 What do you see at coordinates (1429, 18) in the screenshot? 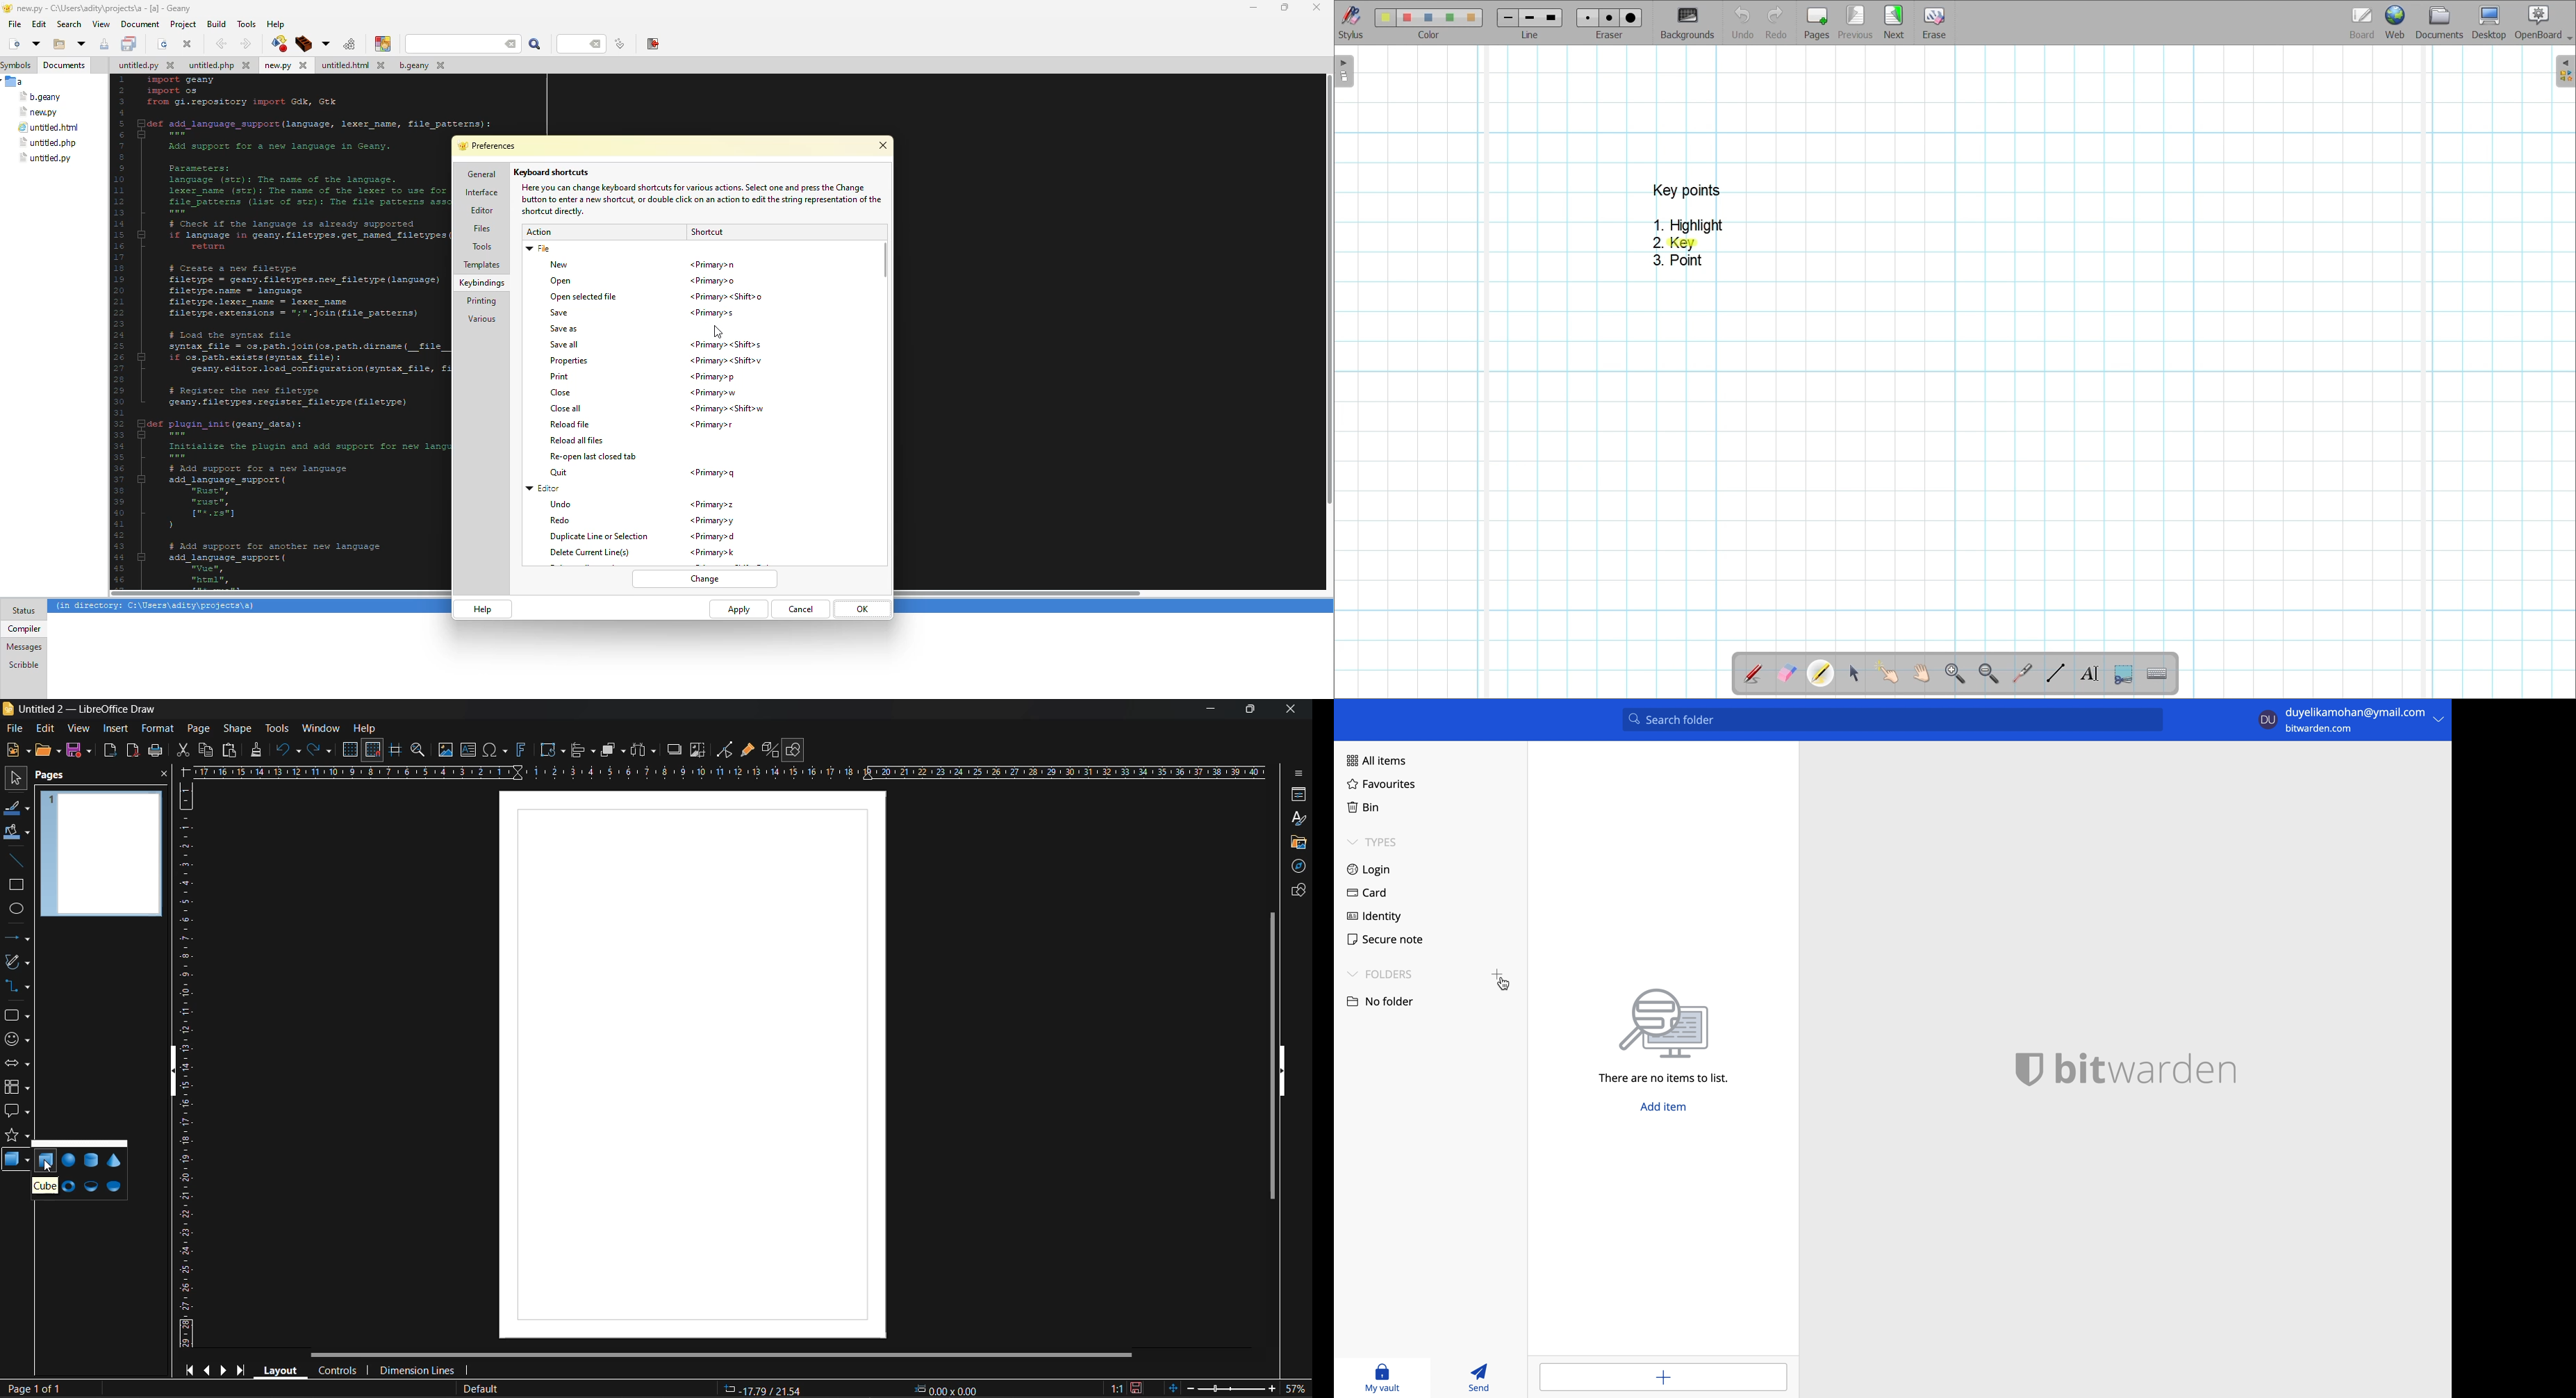
I see `color3` at bounding box center [1429, 18].